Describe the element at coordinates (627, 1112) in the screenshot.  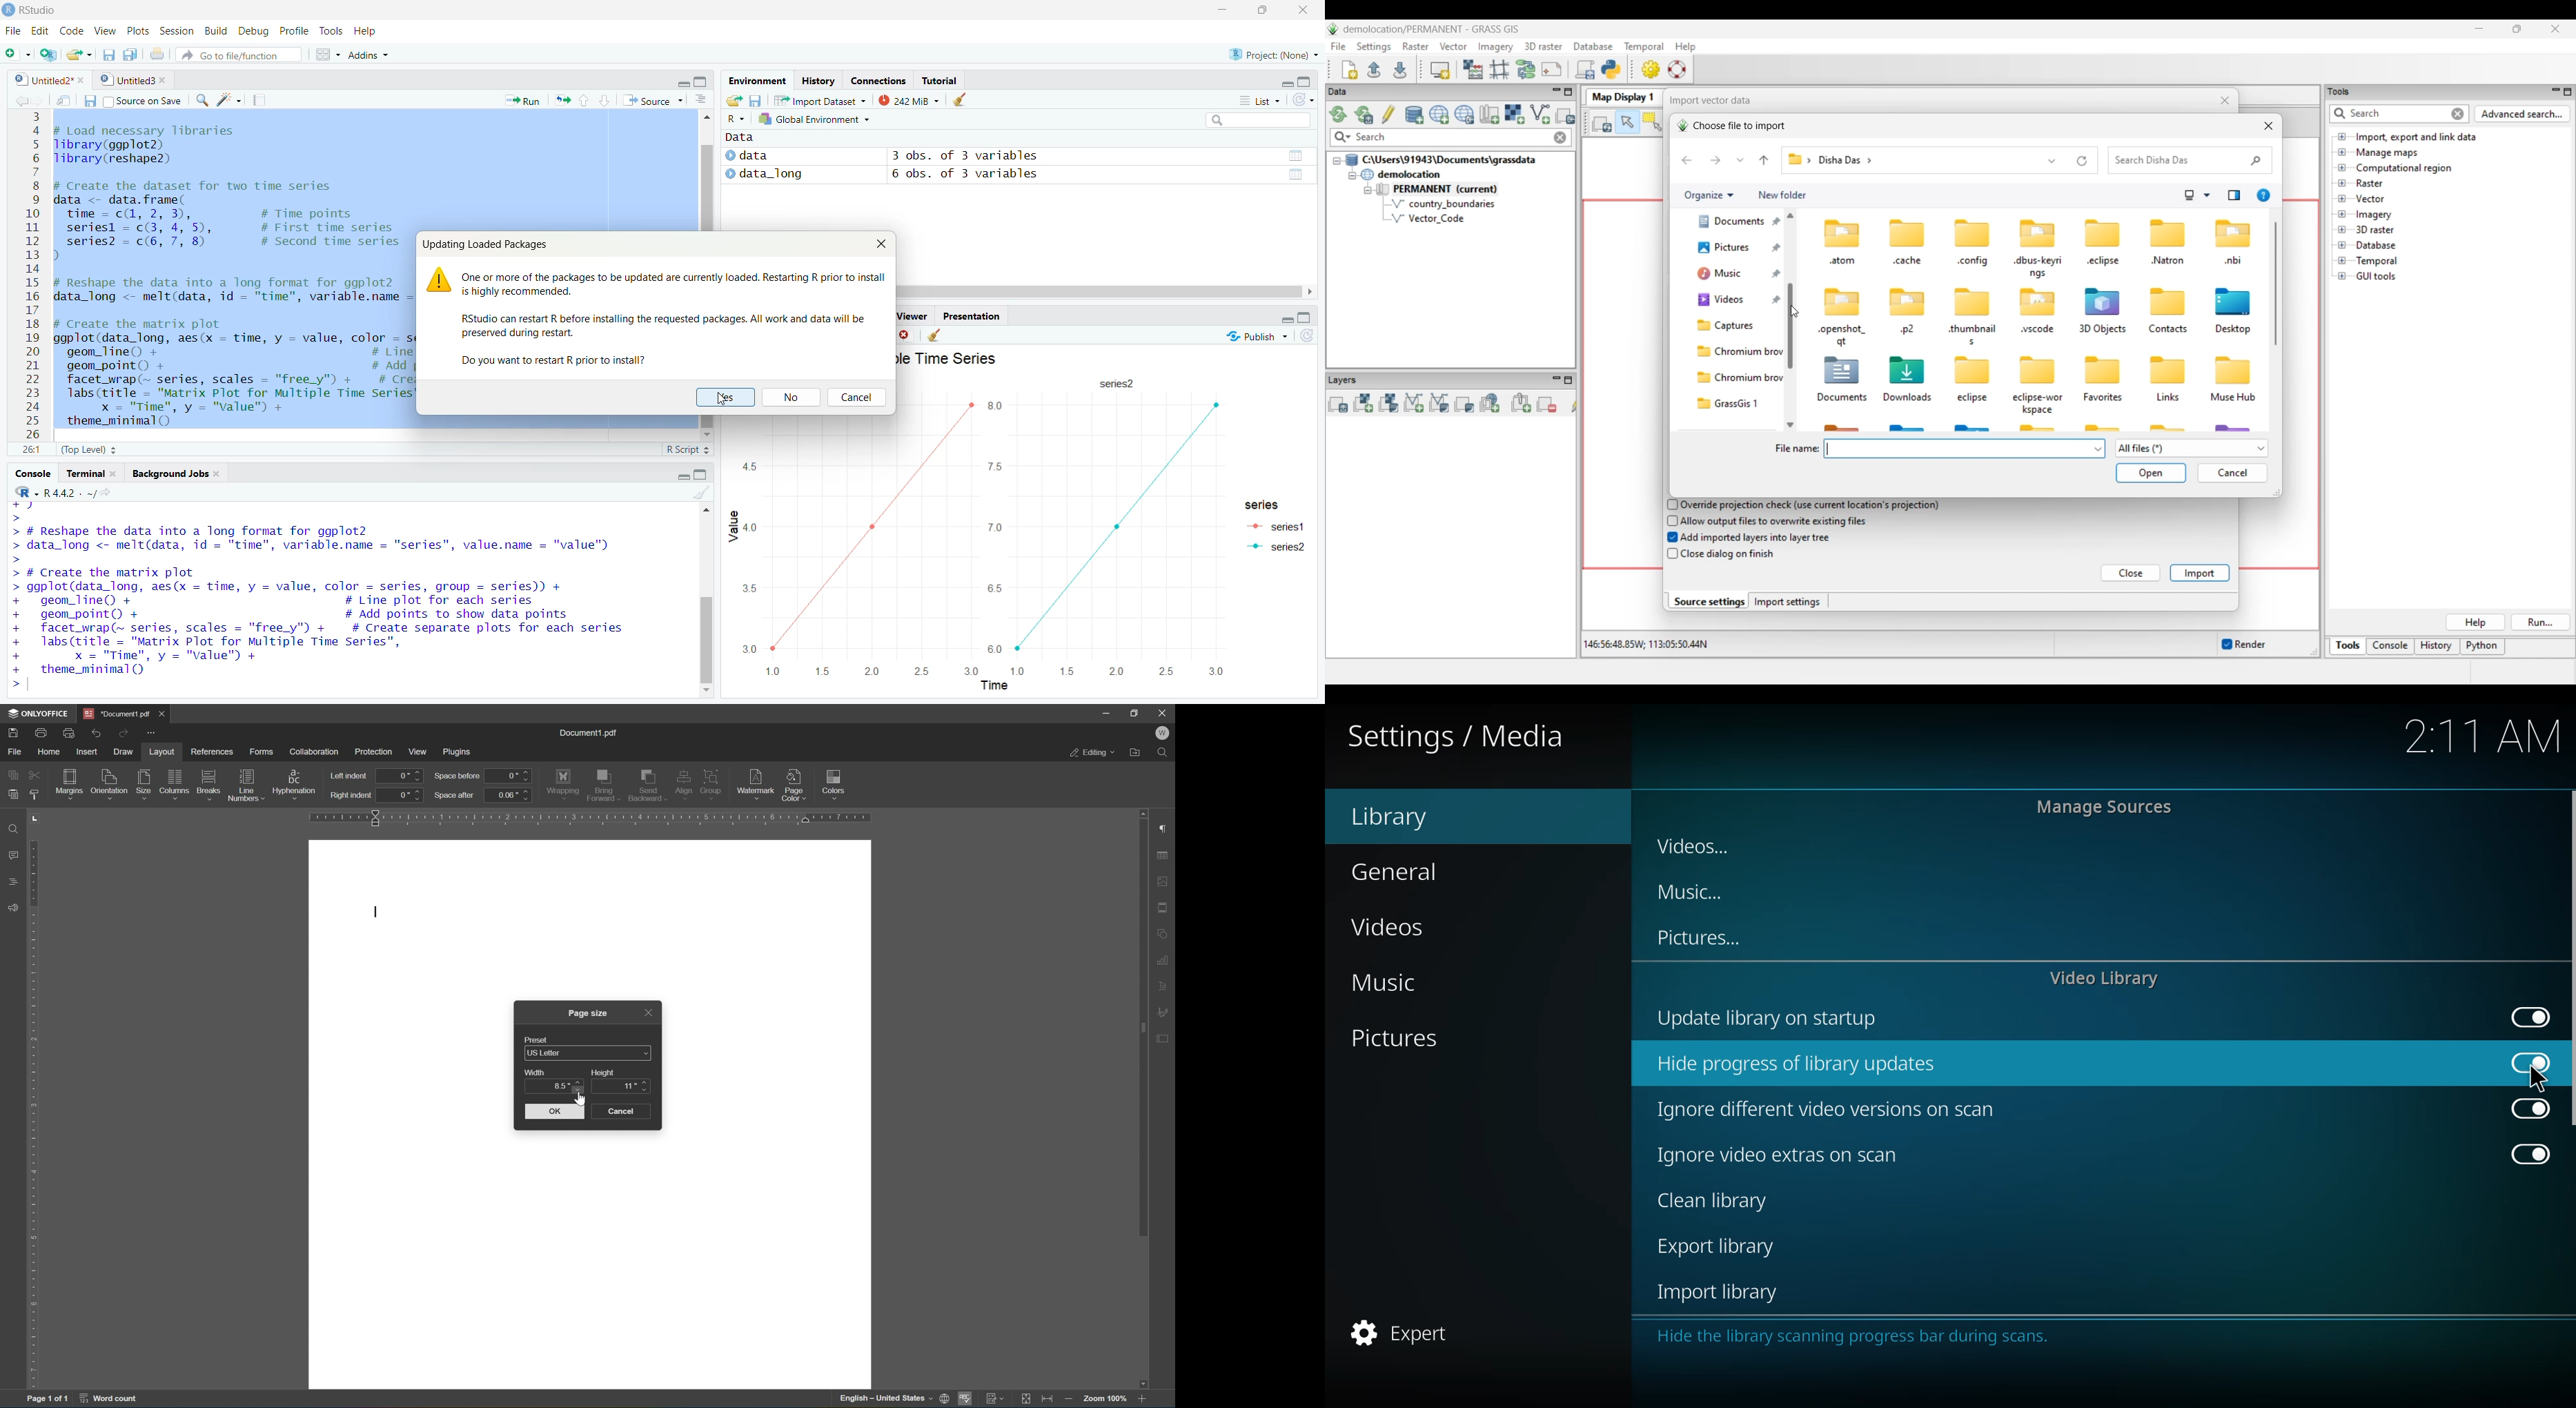
I see `cancel` at that location.